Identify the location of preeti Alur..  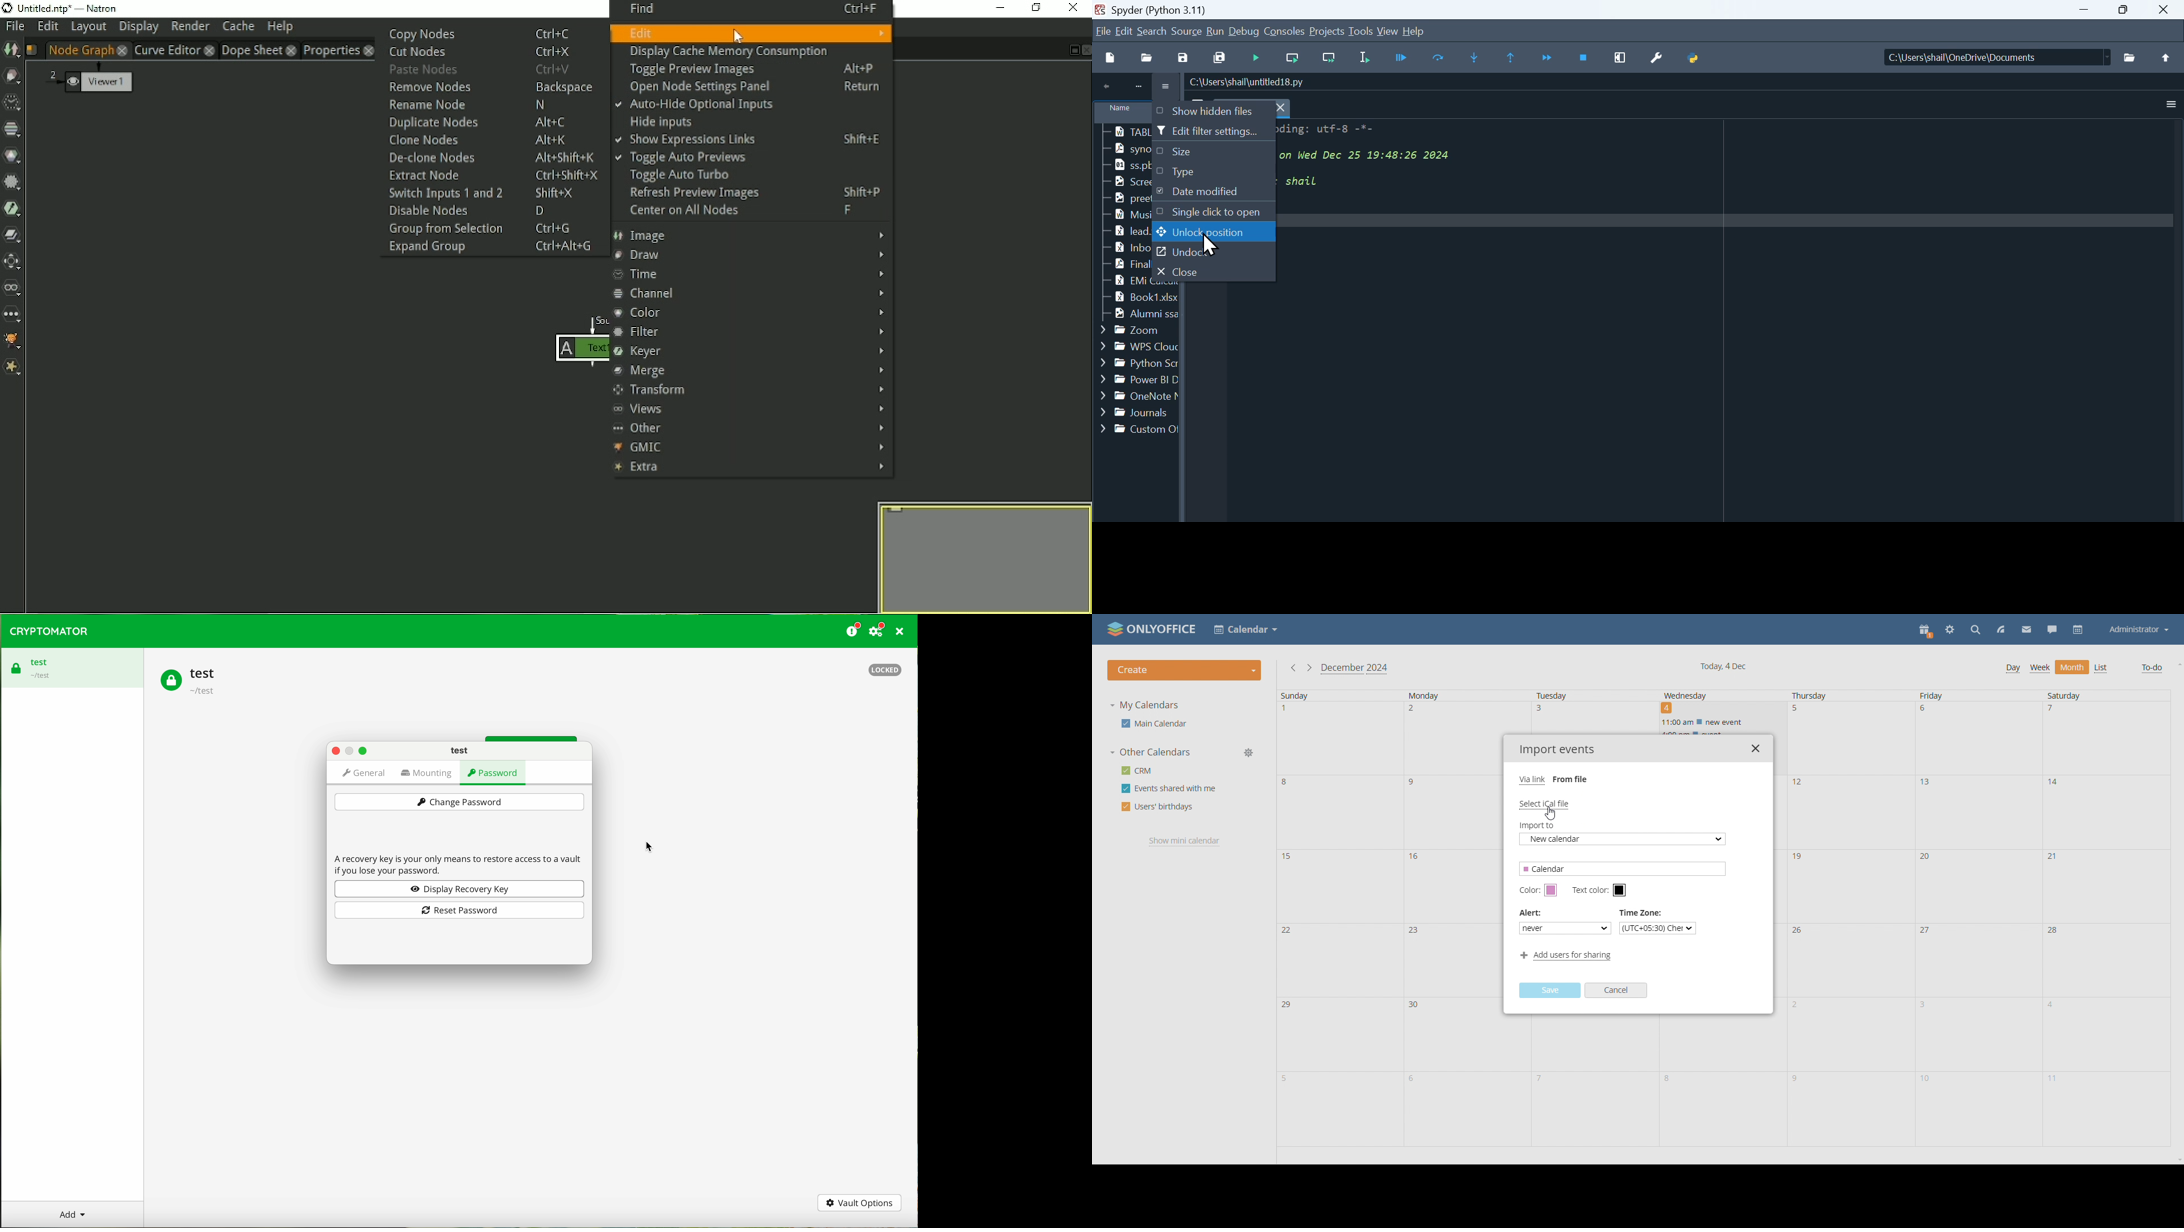
(1120, 199).